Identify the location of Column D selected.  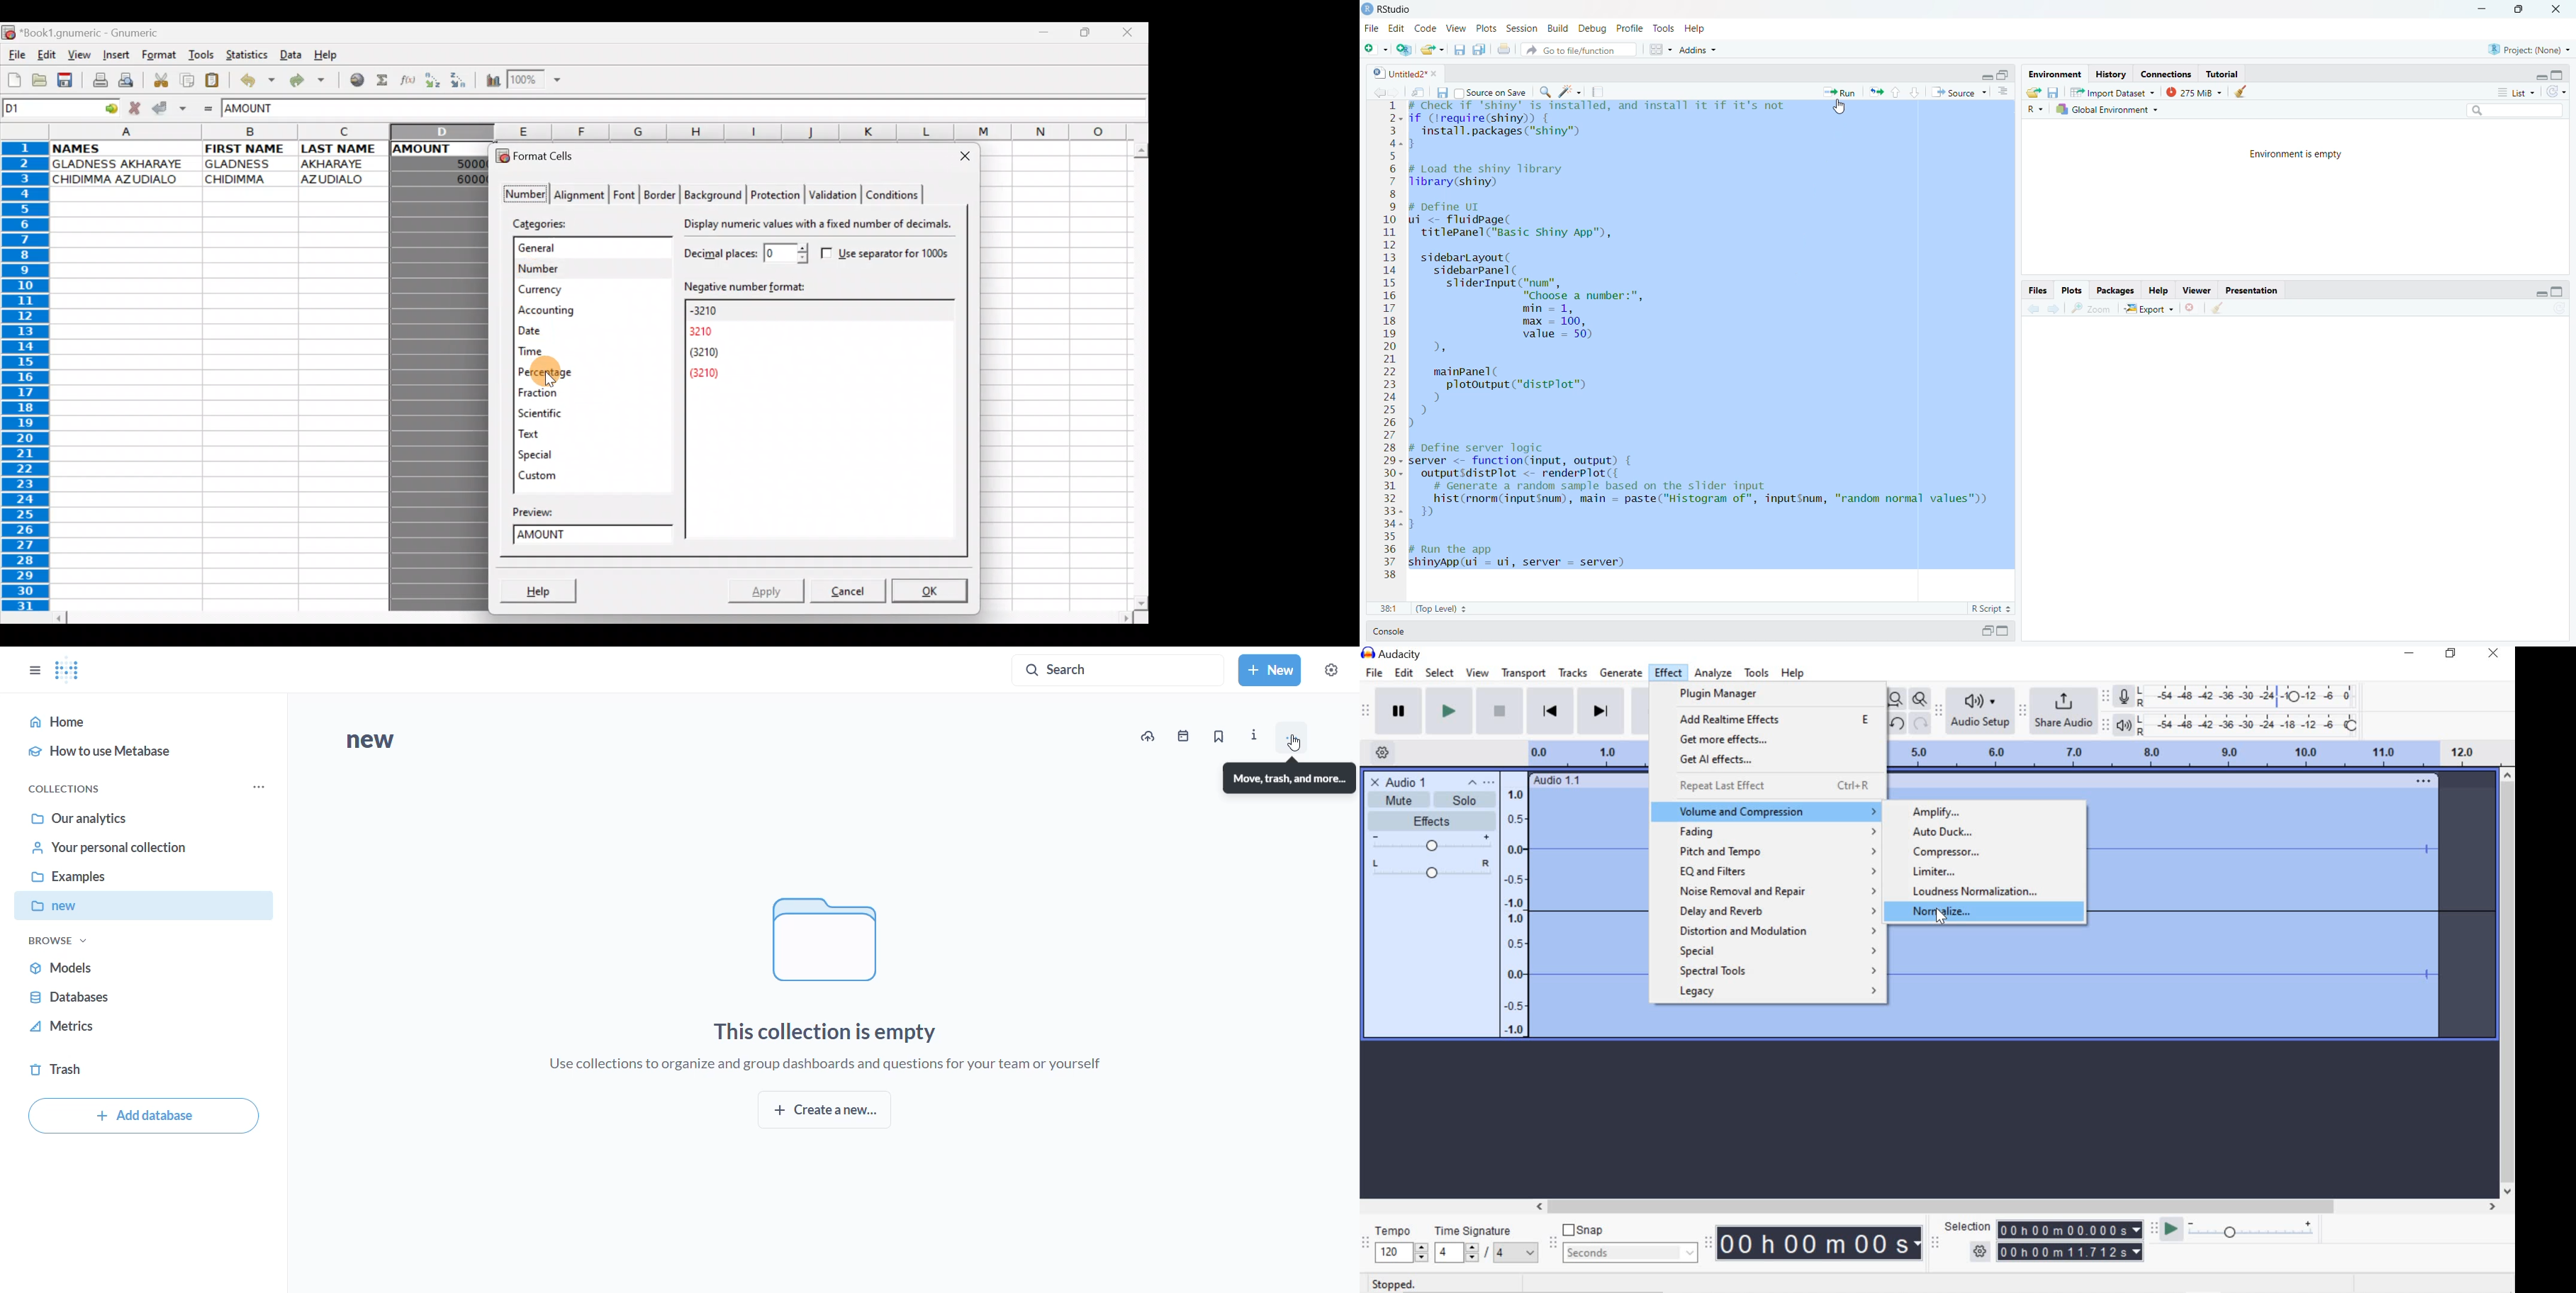
(438, 396).